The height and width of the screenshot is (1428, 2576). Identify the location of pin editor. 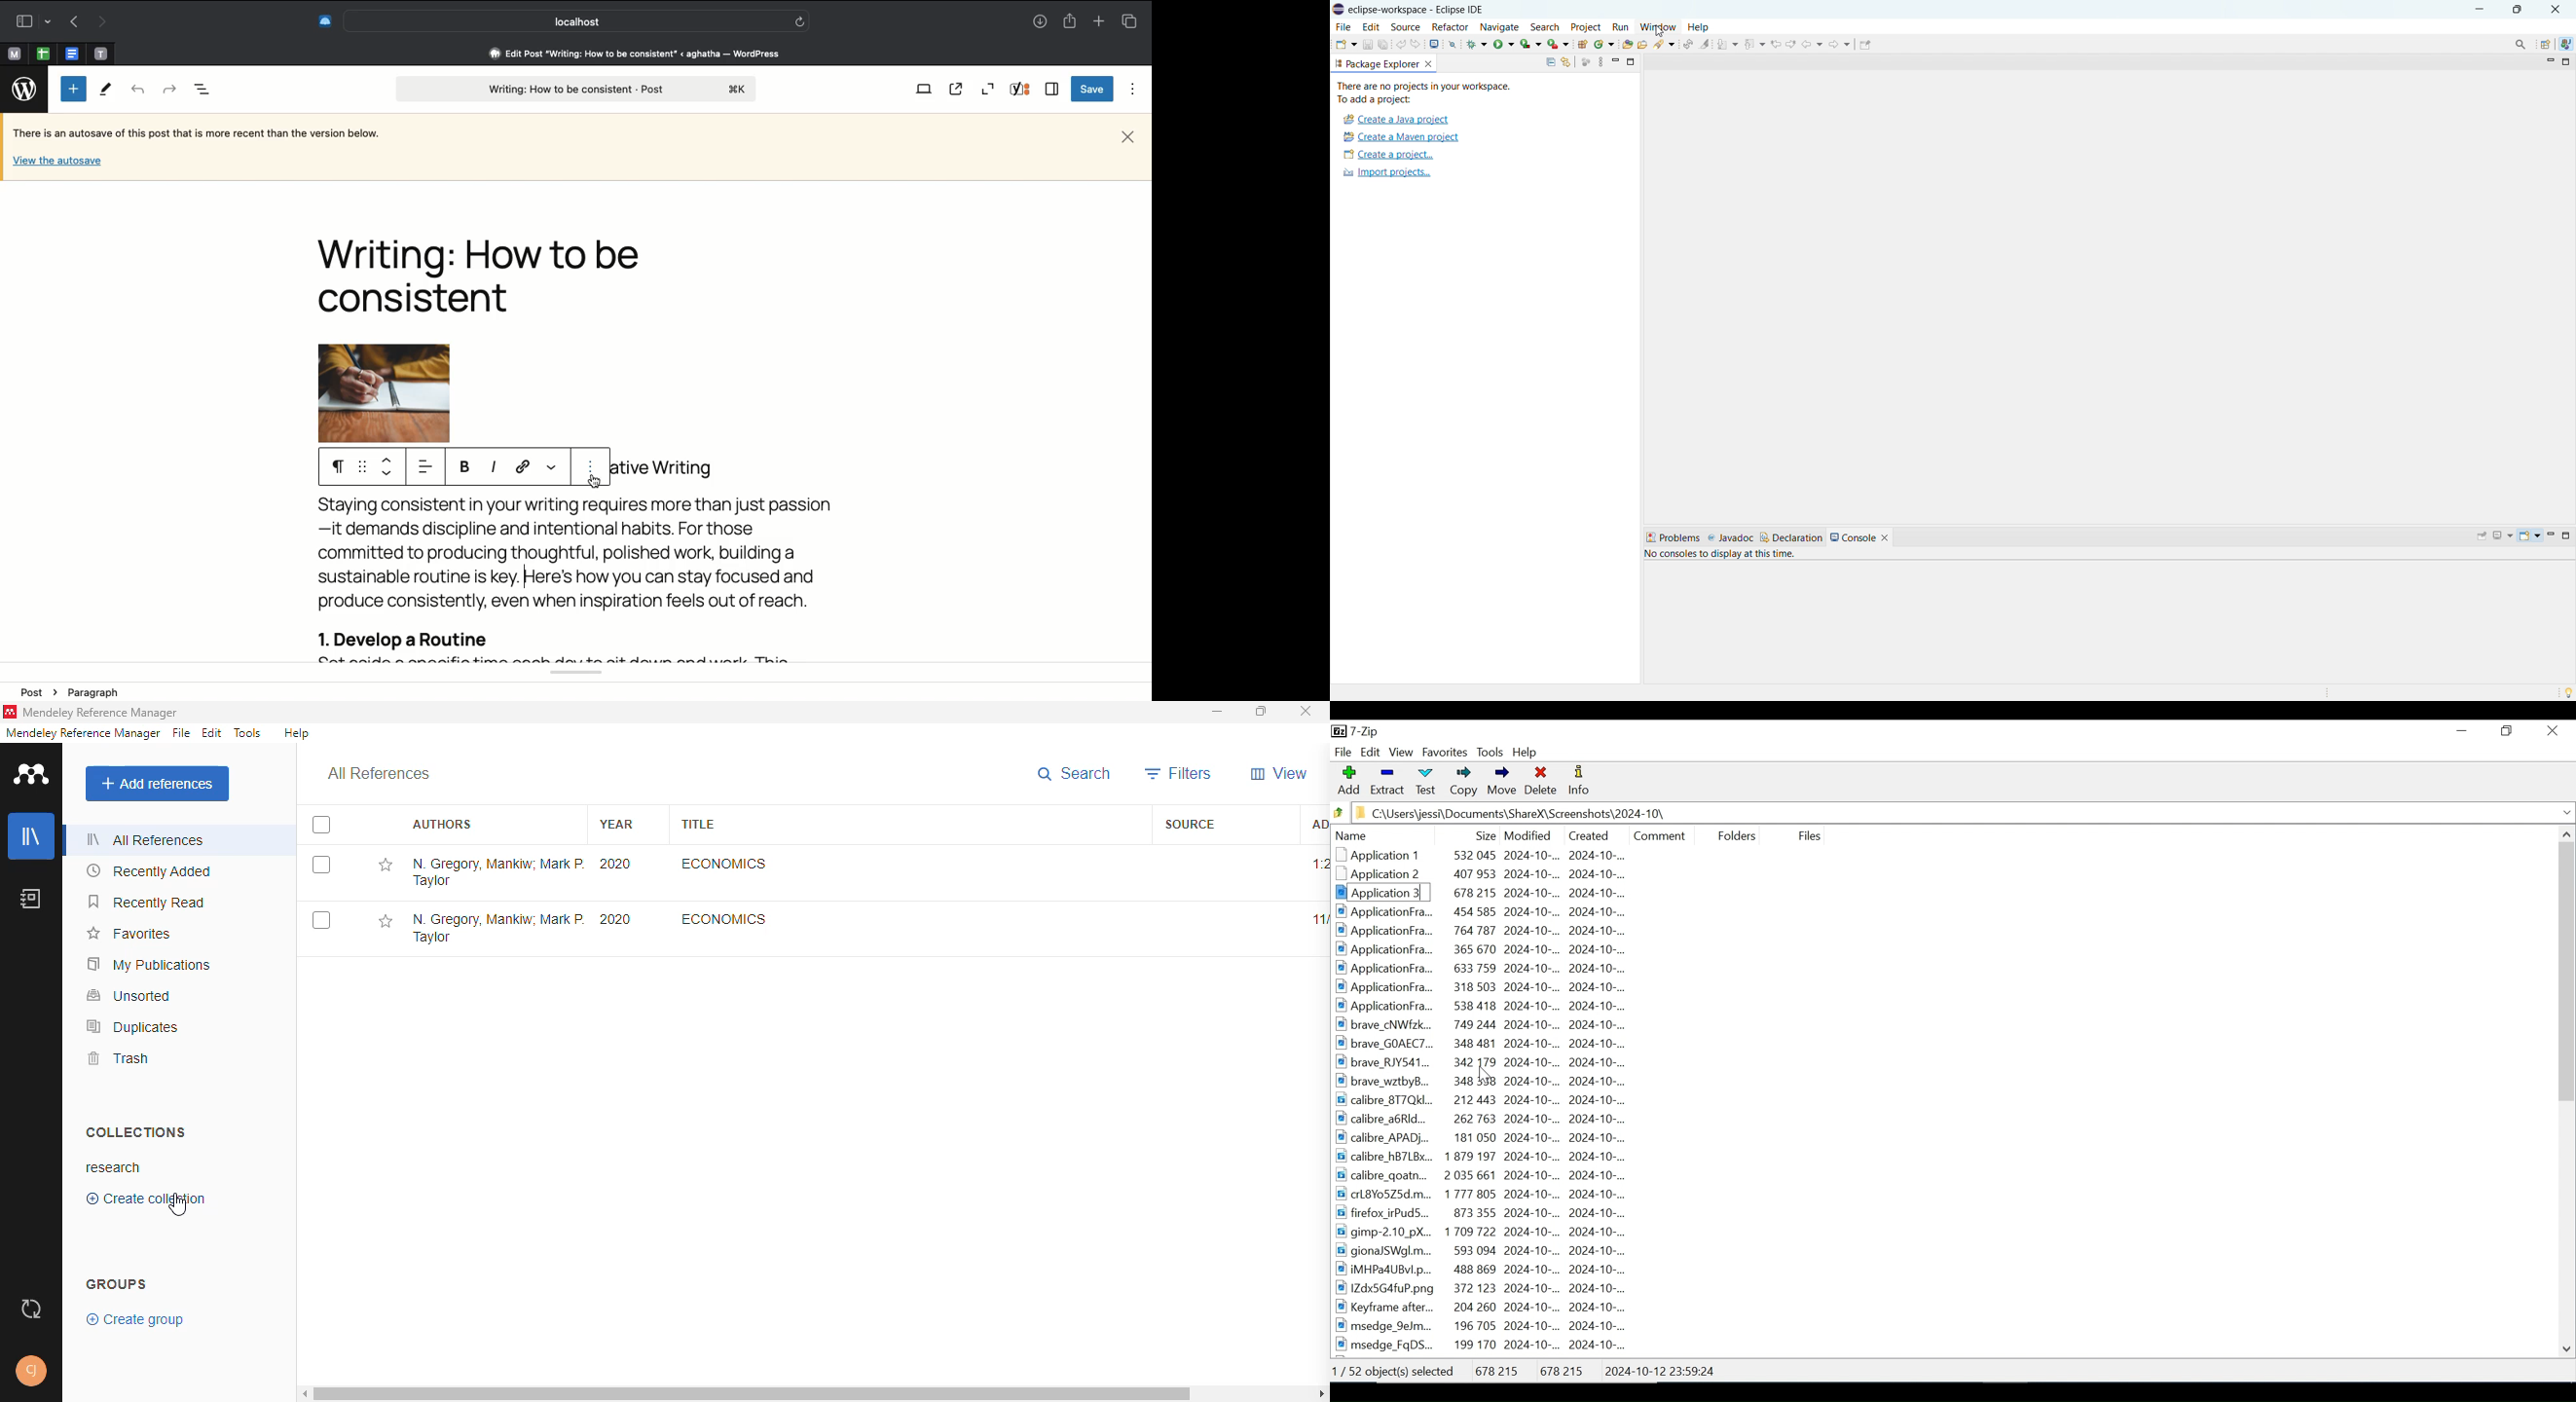
(1865, 45).